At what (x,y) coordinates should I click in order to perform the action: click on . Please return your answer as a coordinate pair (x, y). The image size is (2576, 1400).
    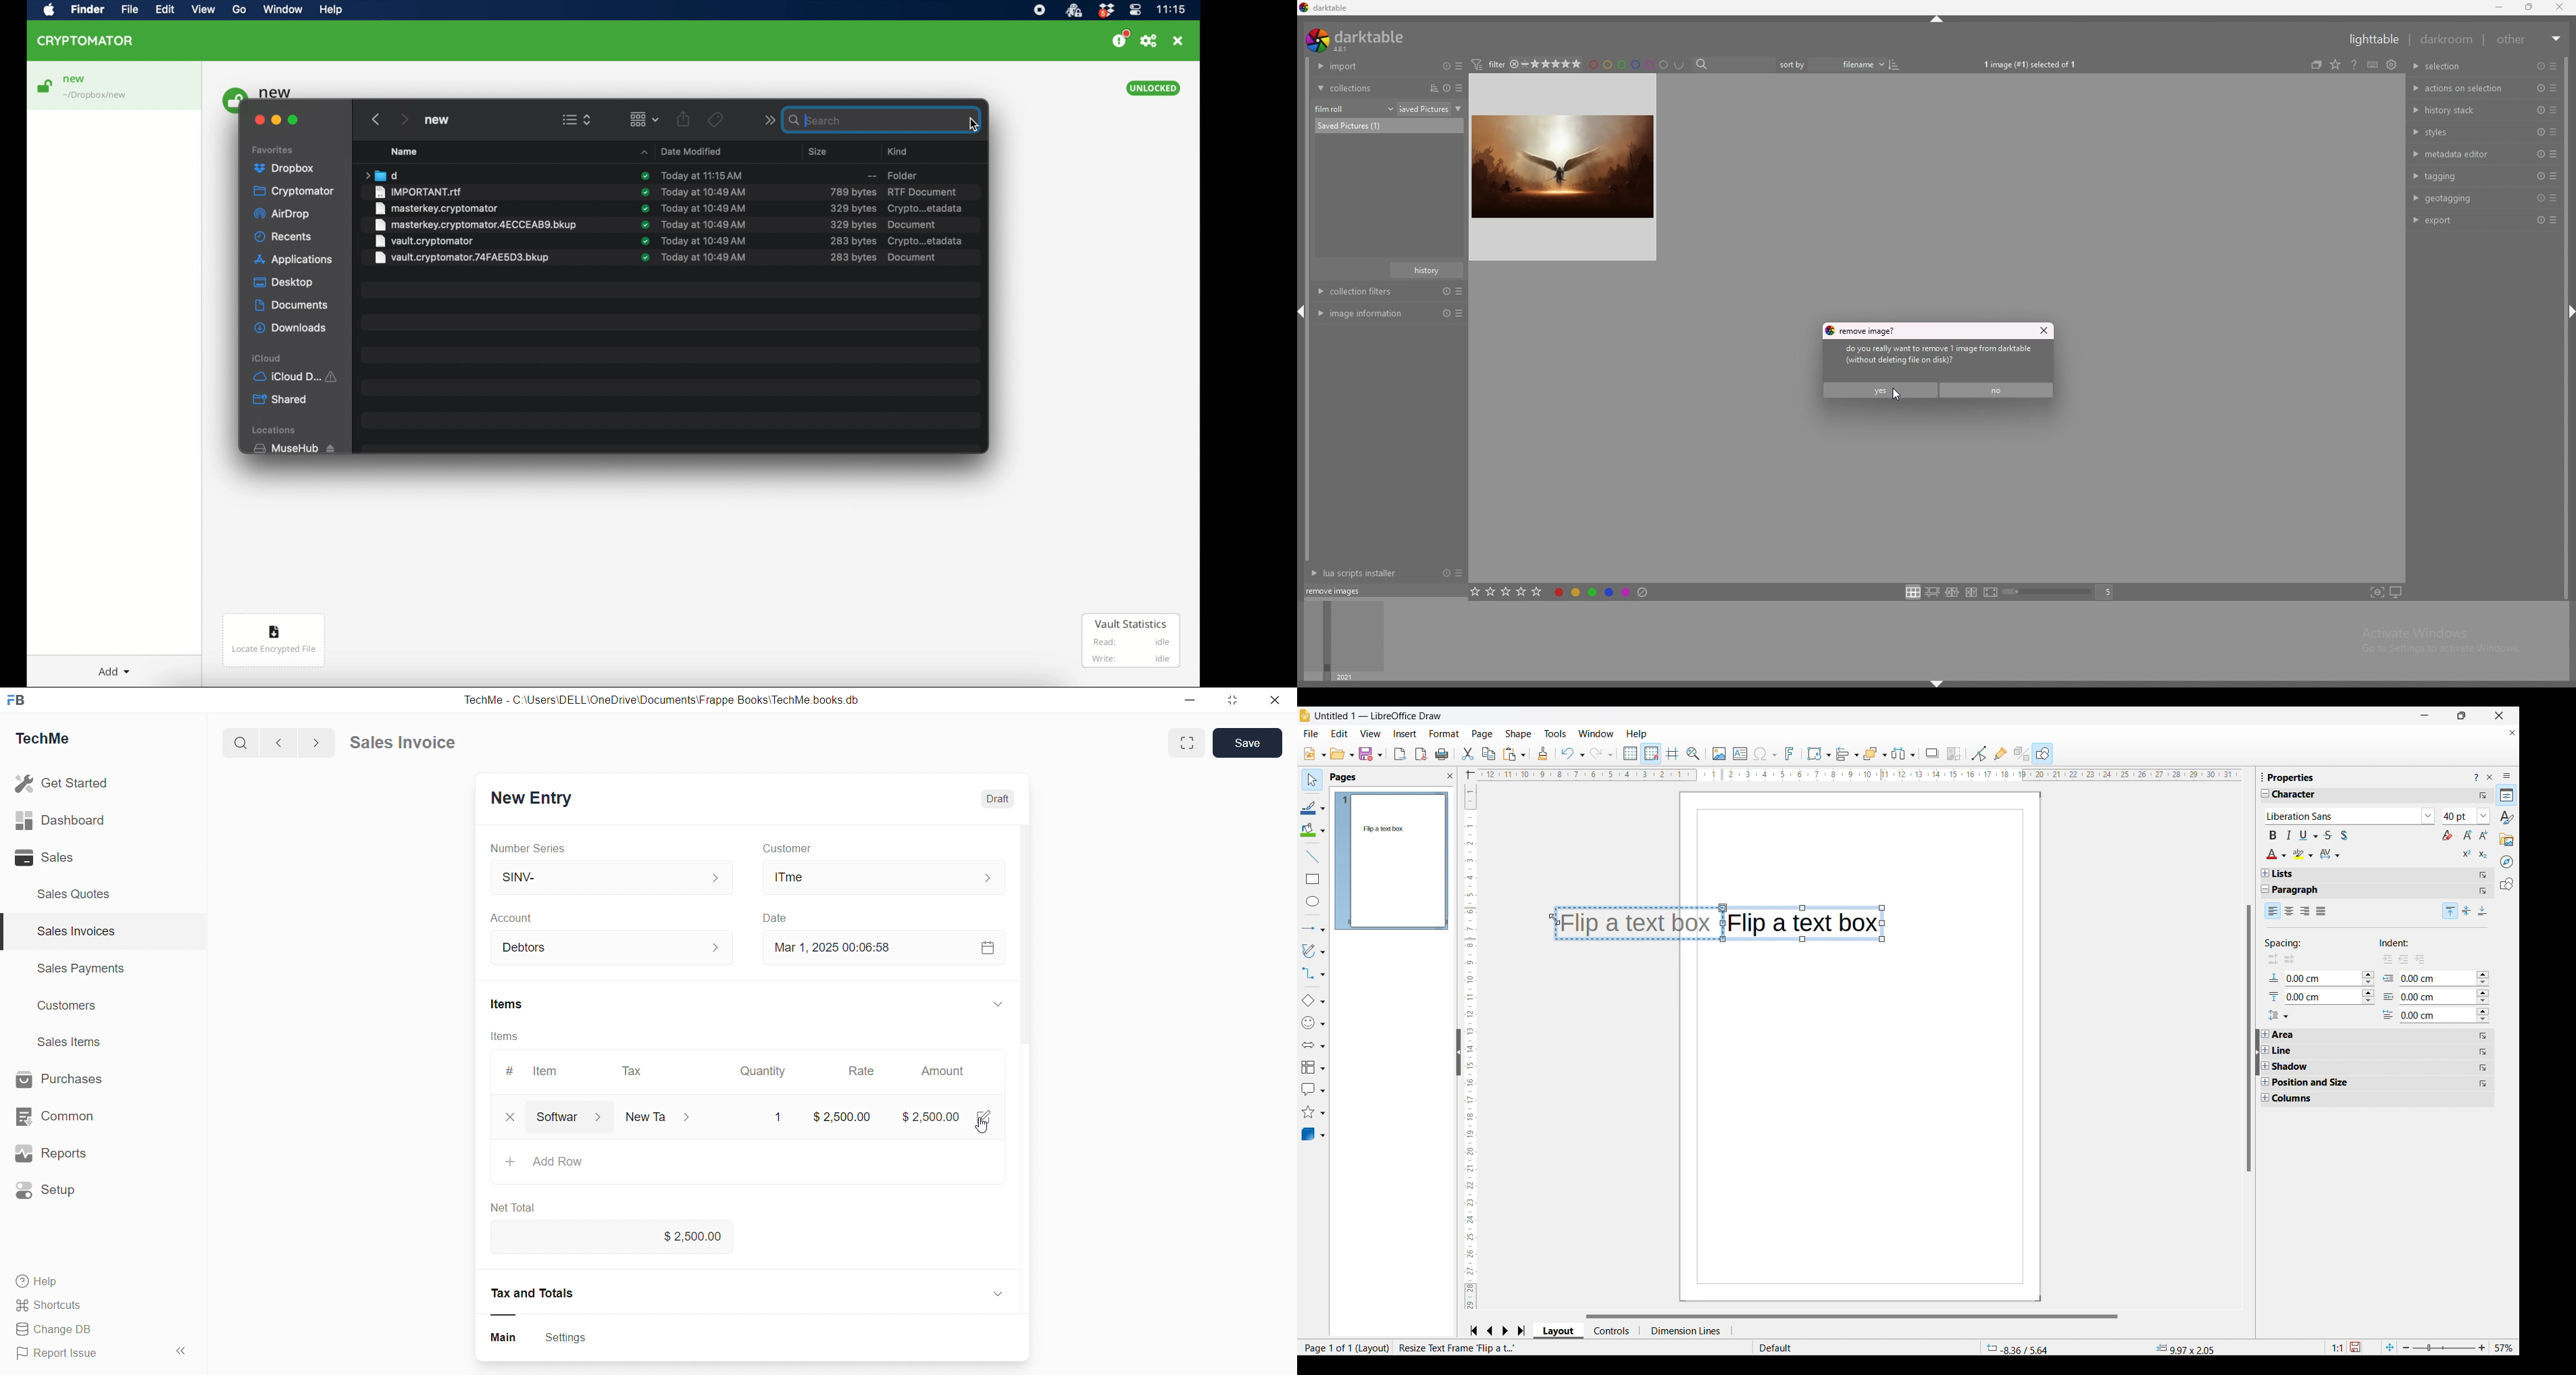
    Looking at the image, I should click on (504, 1339).